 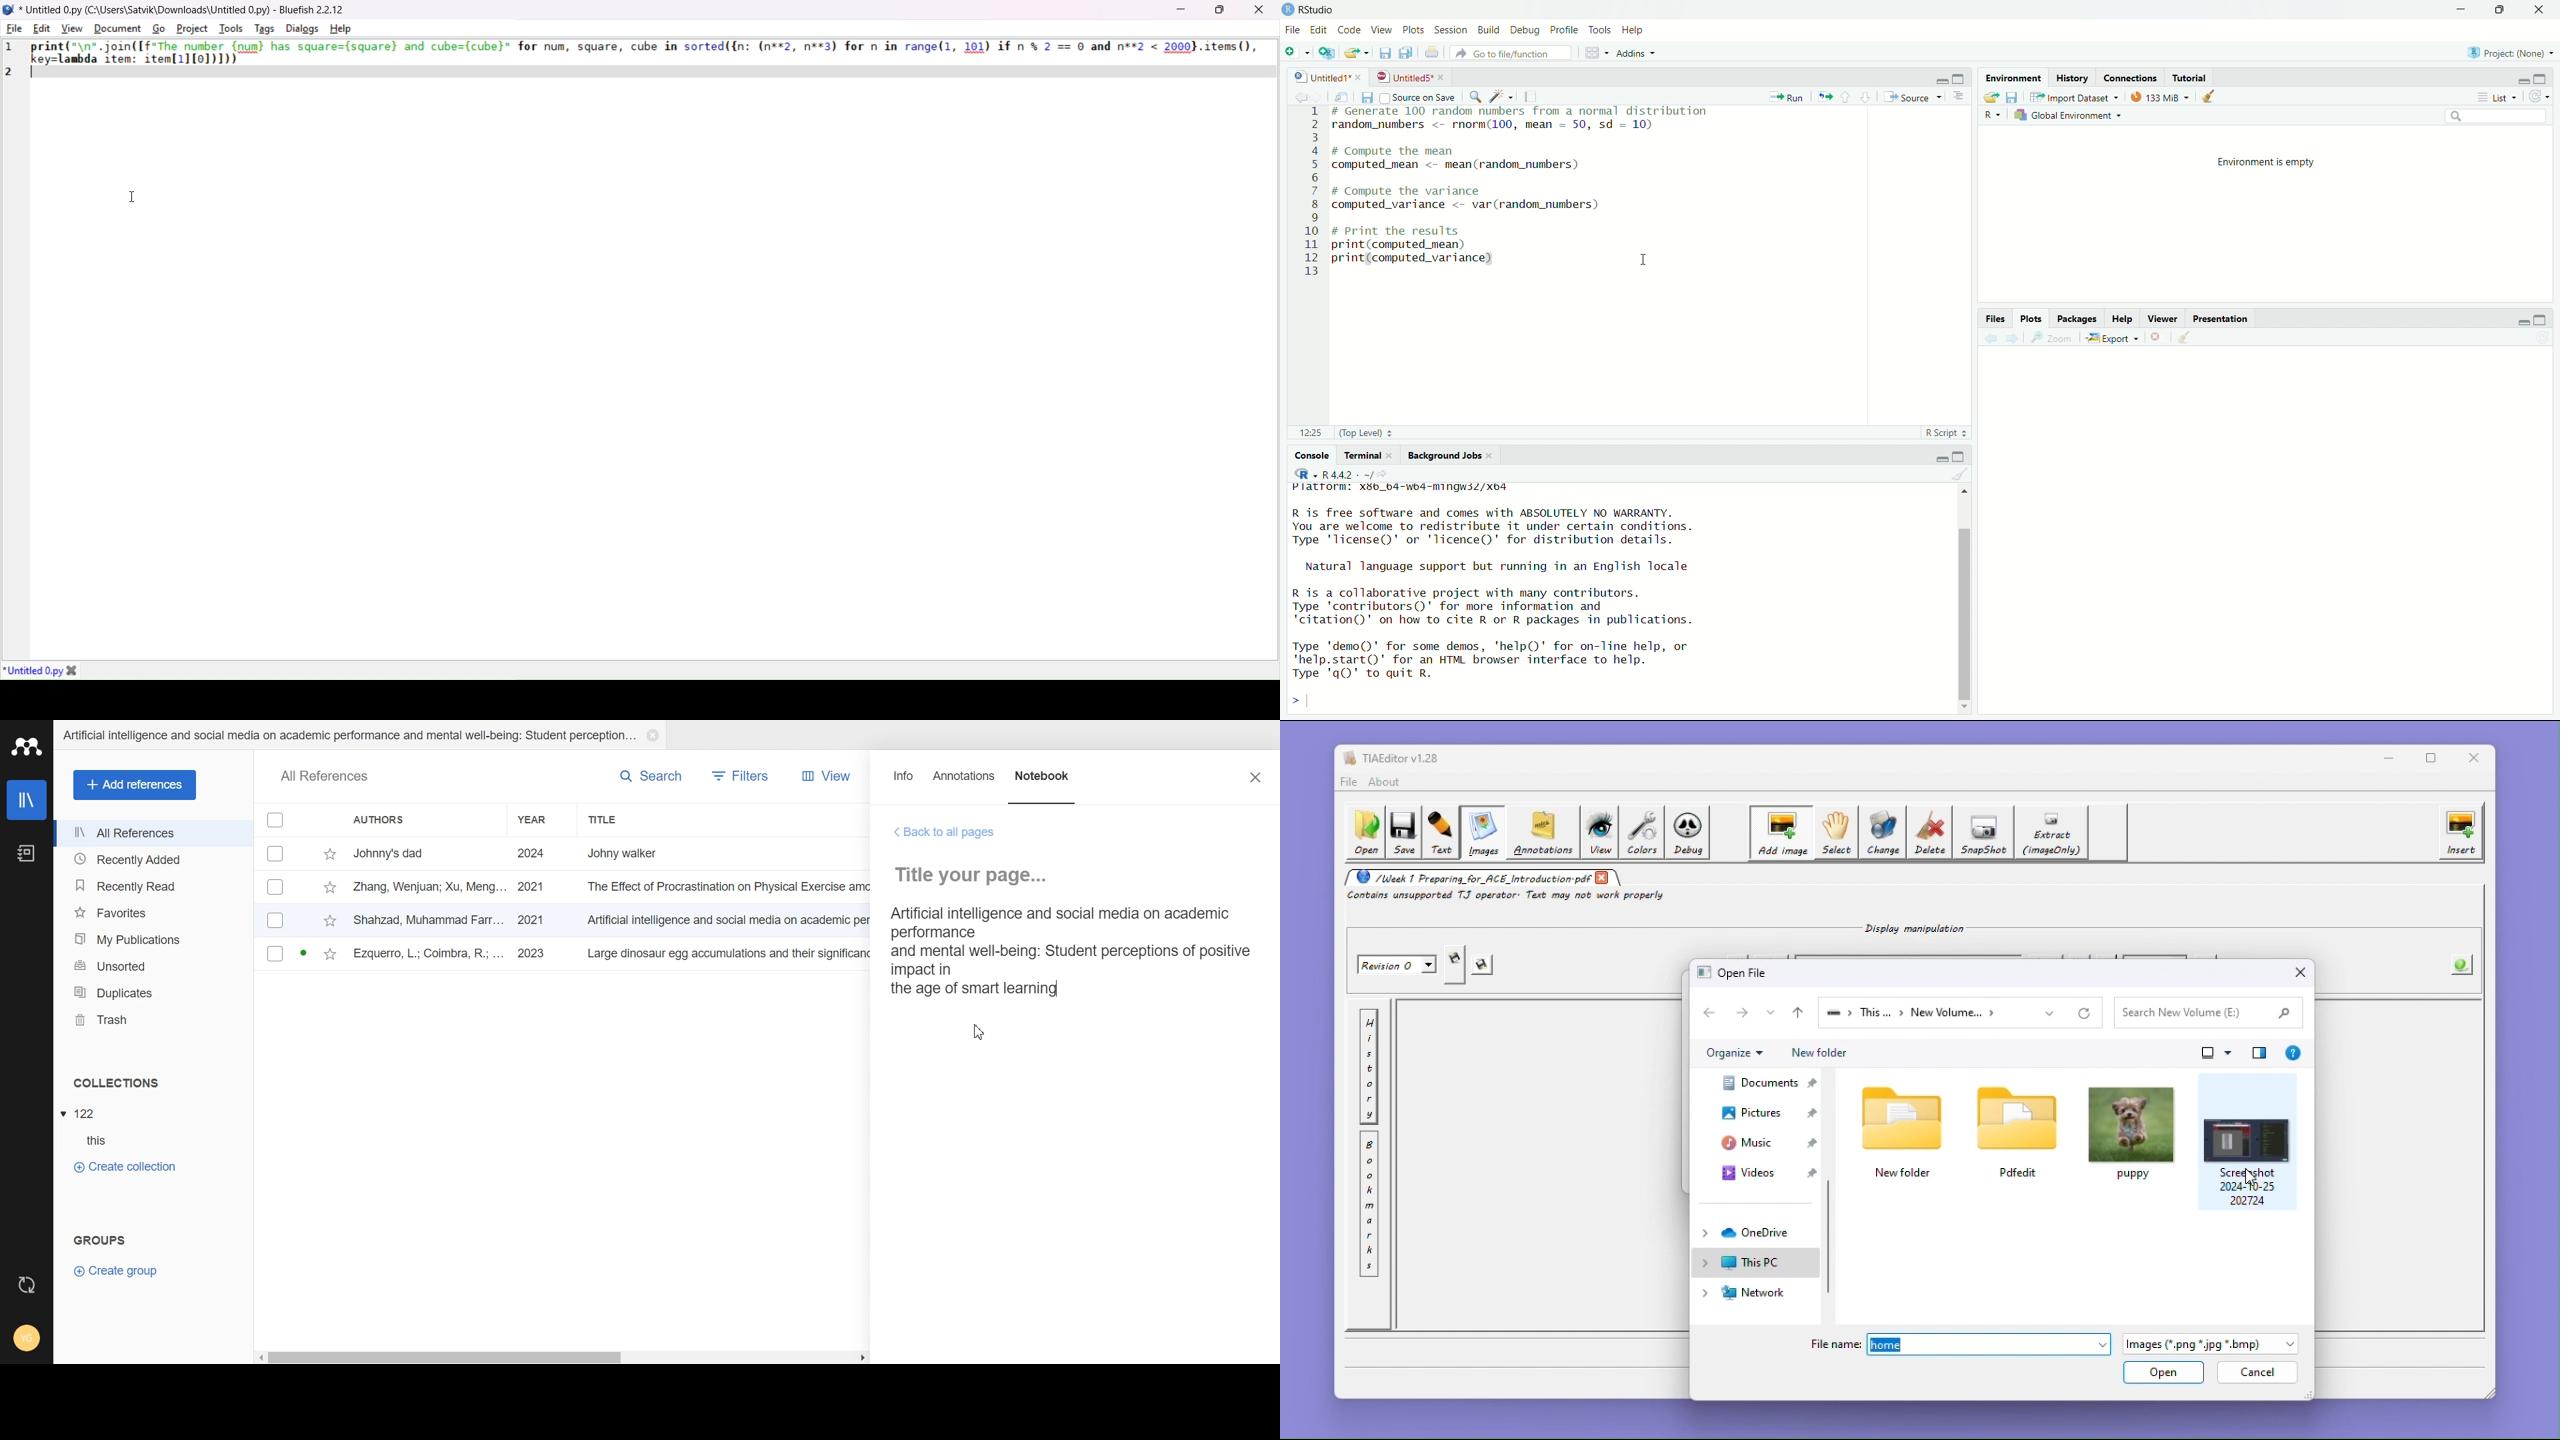 What do you see at coordinates (1409, 488) in the screenshot?
I see `Platrorm: Xx36_64-wb4-mingws3Z/Xo4` at bounding box center [1409, 488].